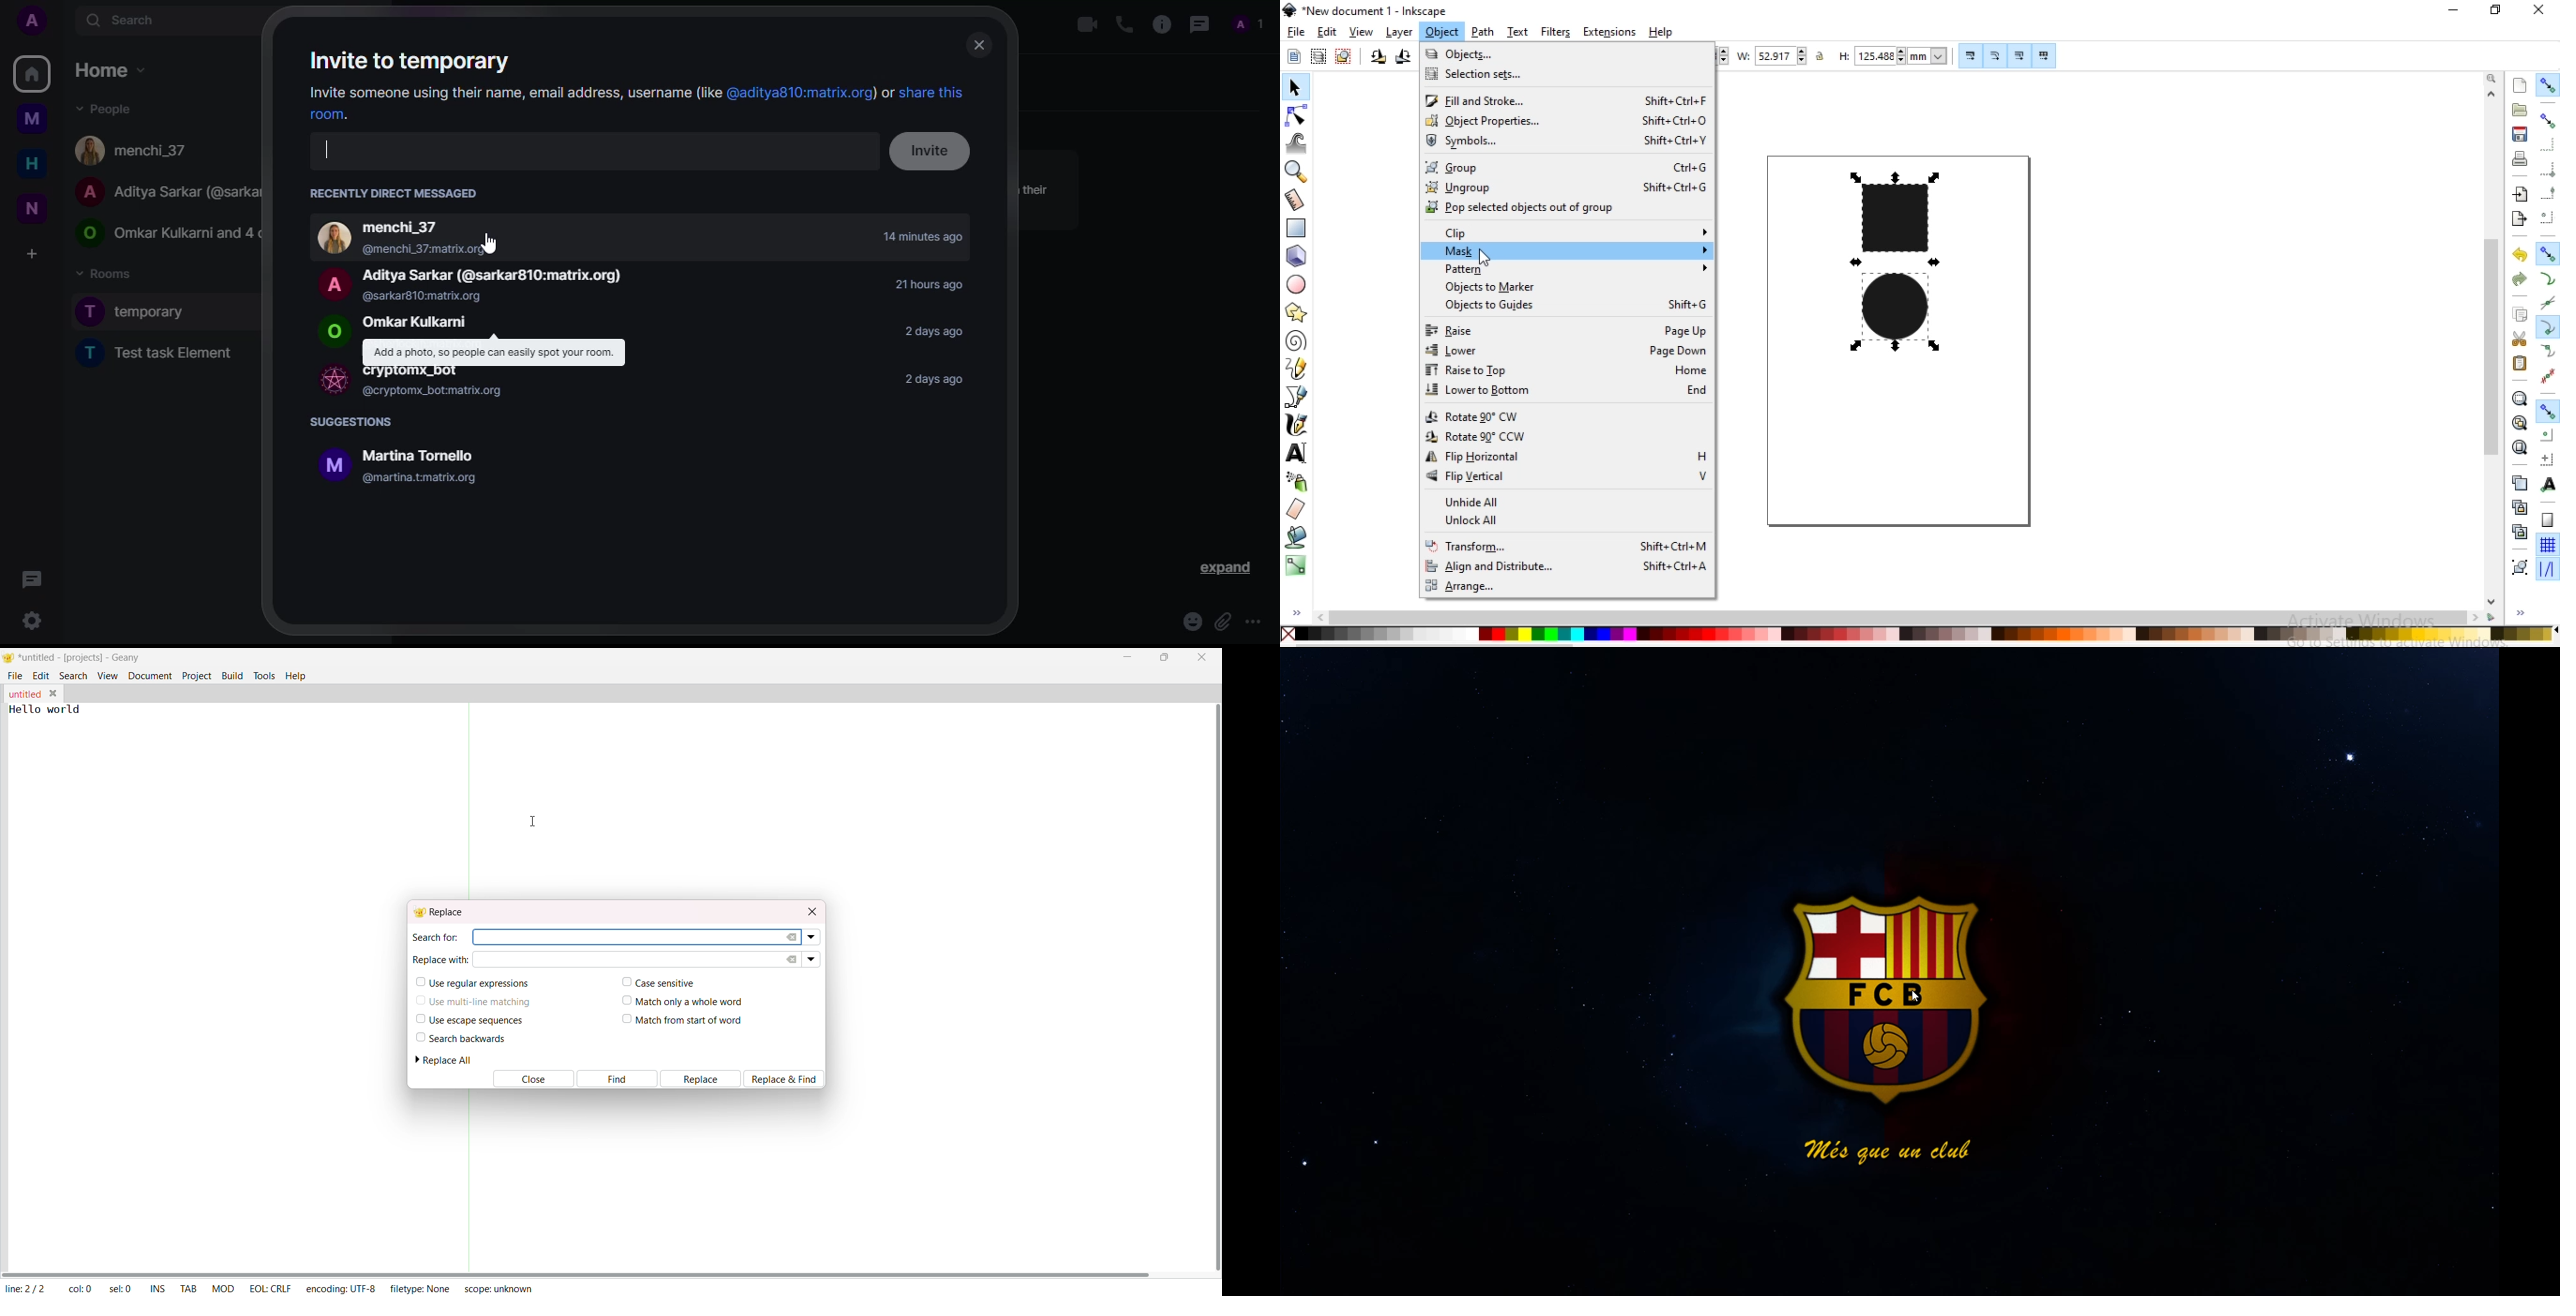  I want to click on color, so click(1919, 634).